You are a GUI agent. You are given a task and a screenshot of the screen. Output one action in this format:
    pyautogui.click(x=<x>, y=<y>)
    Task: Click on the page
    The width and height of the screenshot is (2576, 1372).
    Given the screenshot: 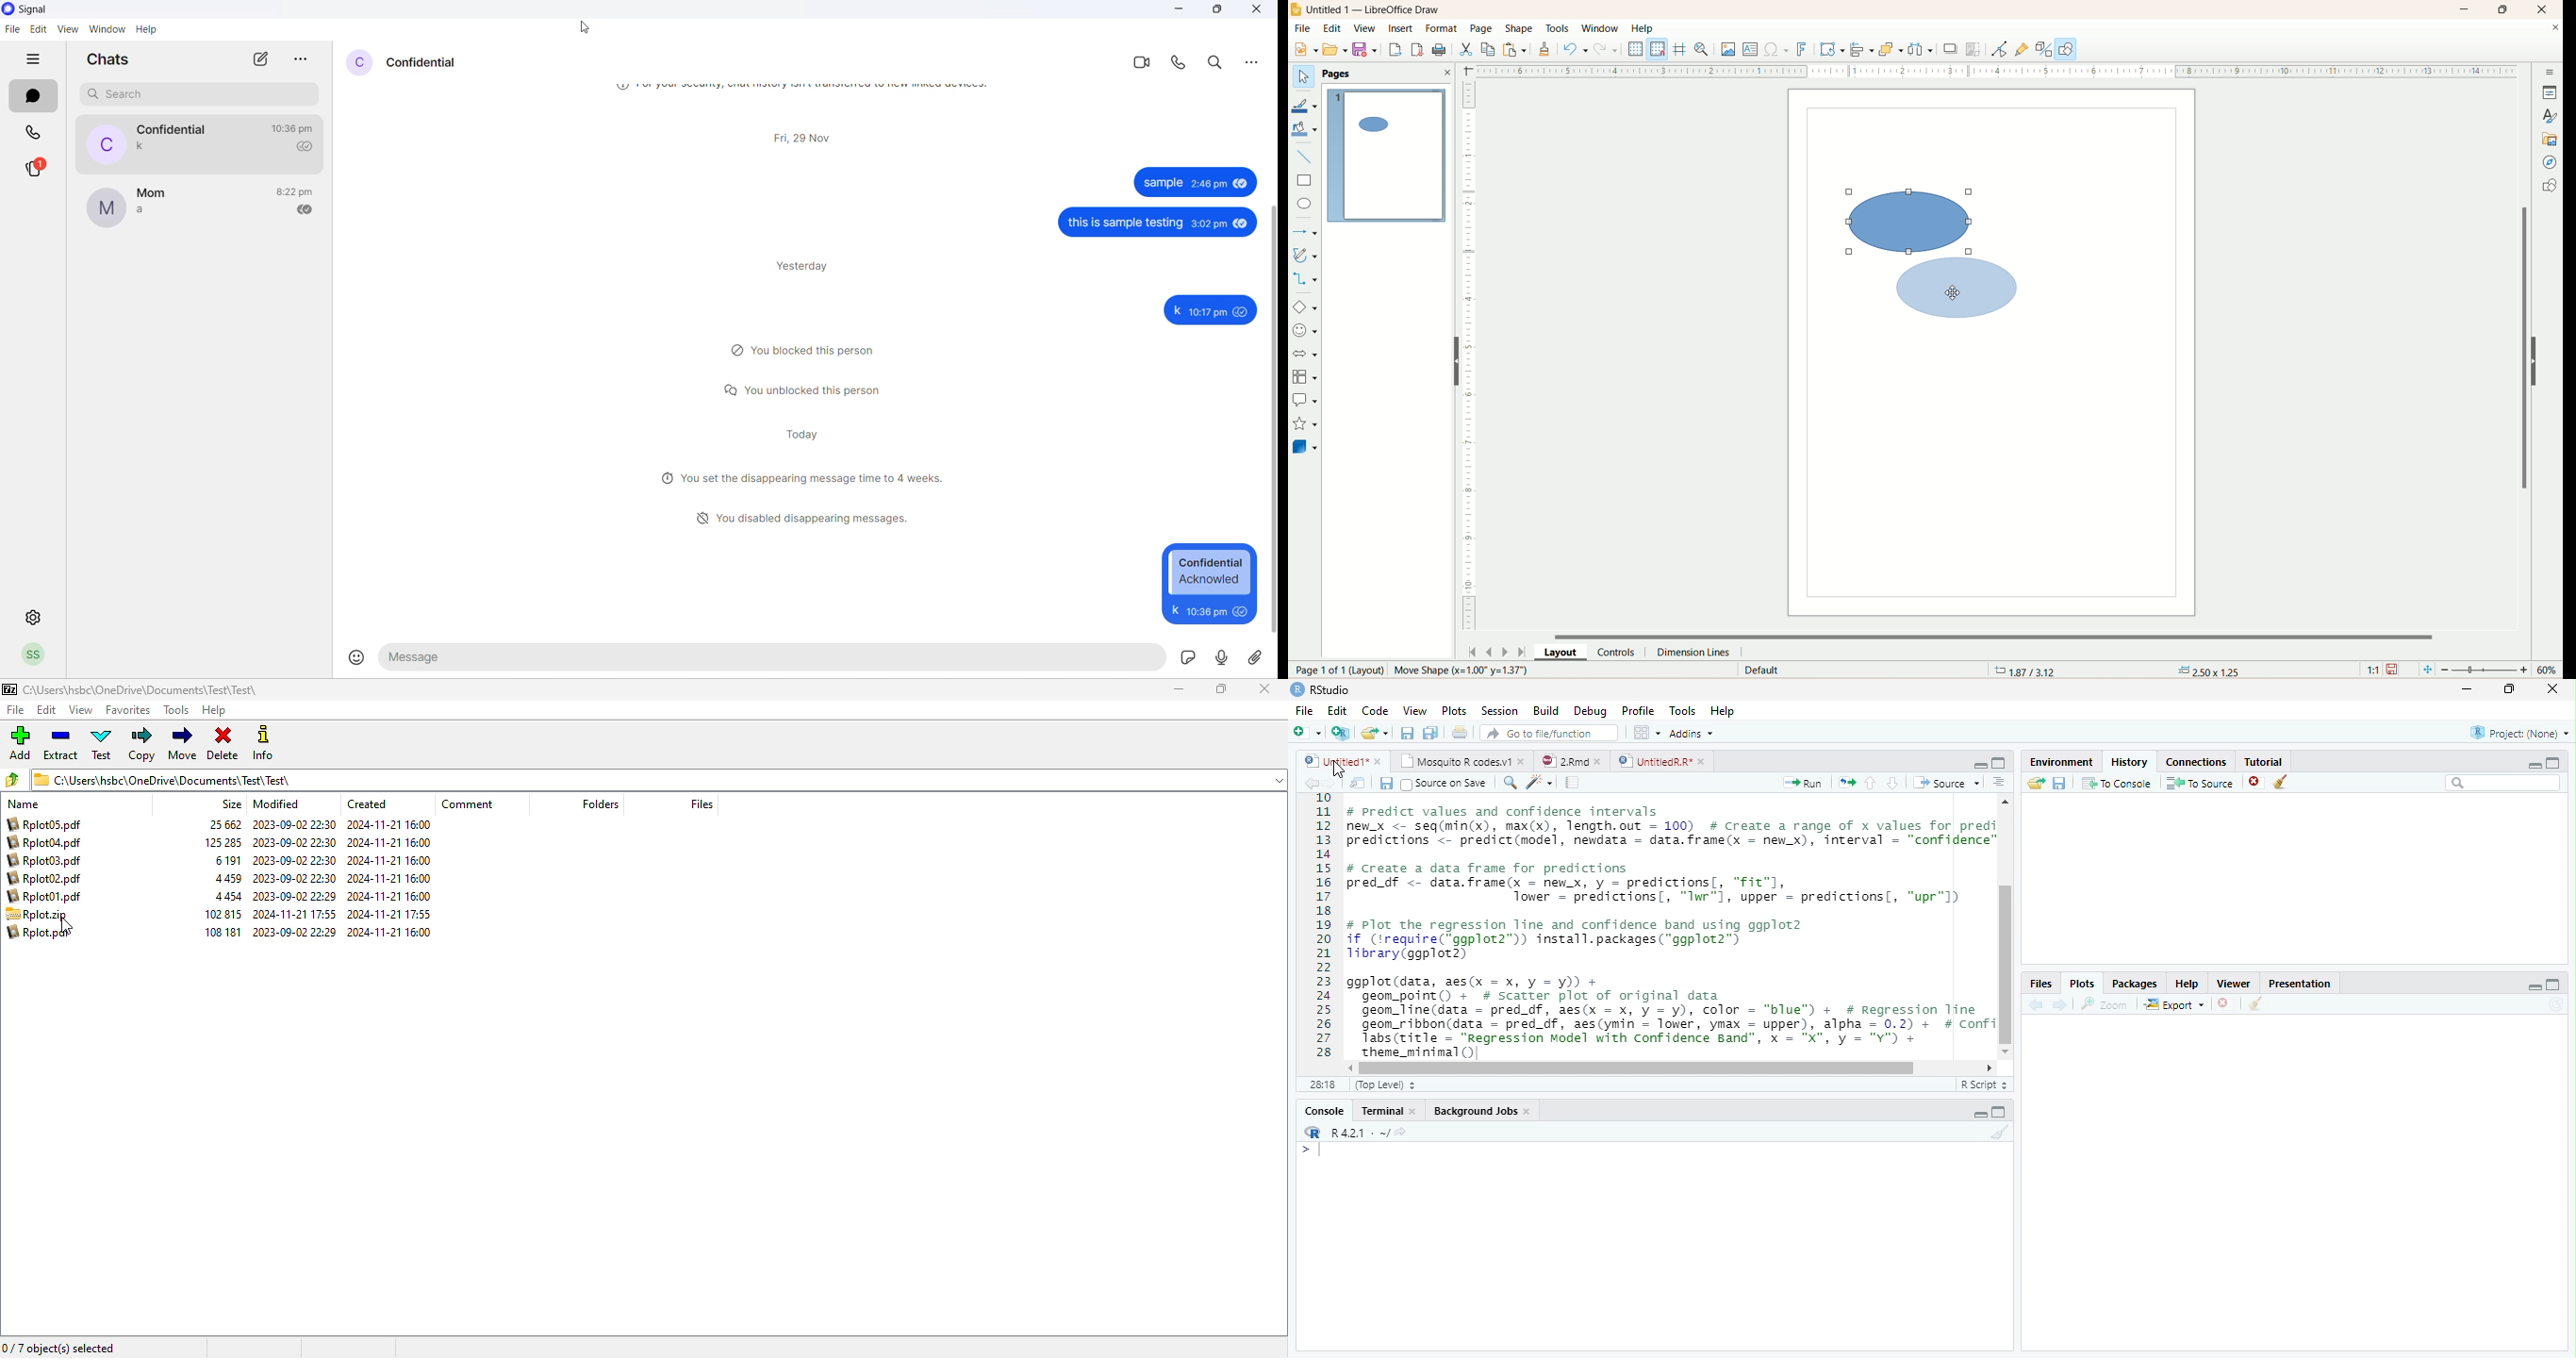 What is the action you would take?
    pyautogui.click(x=1485, y=28)
    